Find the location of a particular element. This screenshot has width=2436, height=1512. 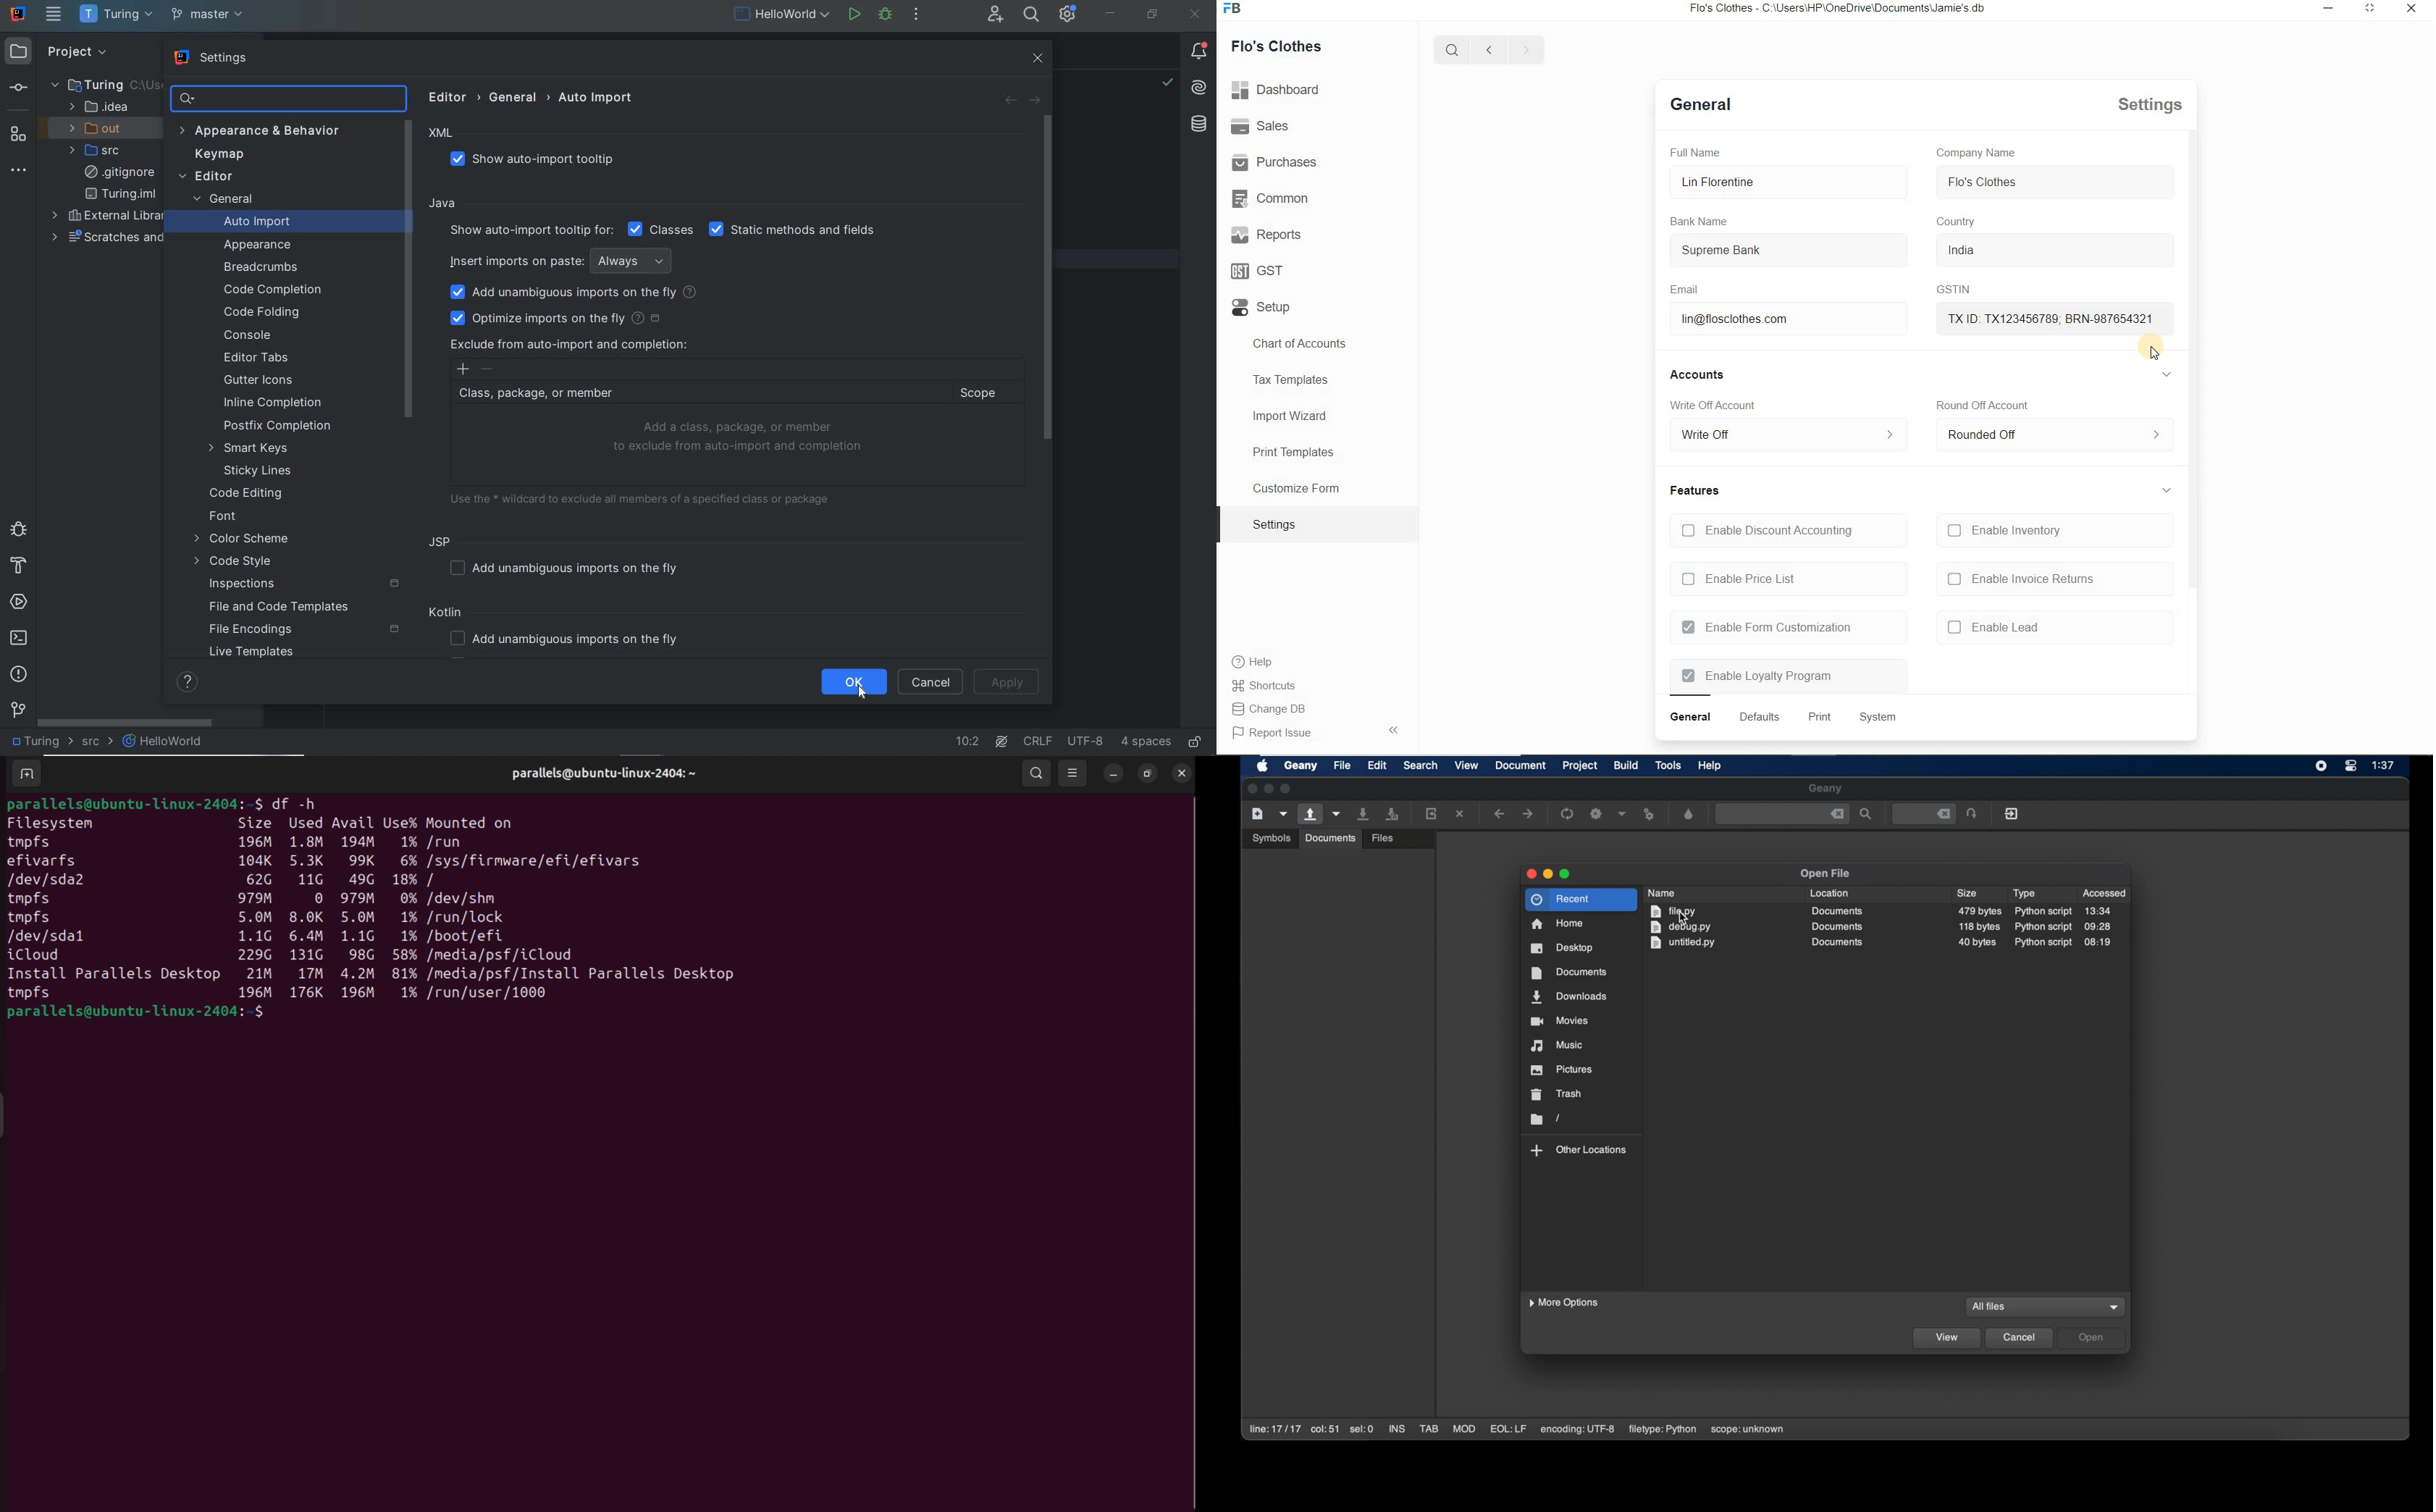

Purchases is located at coordinates (1282, 163).